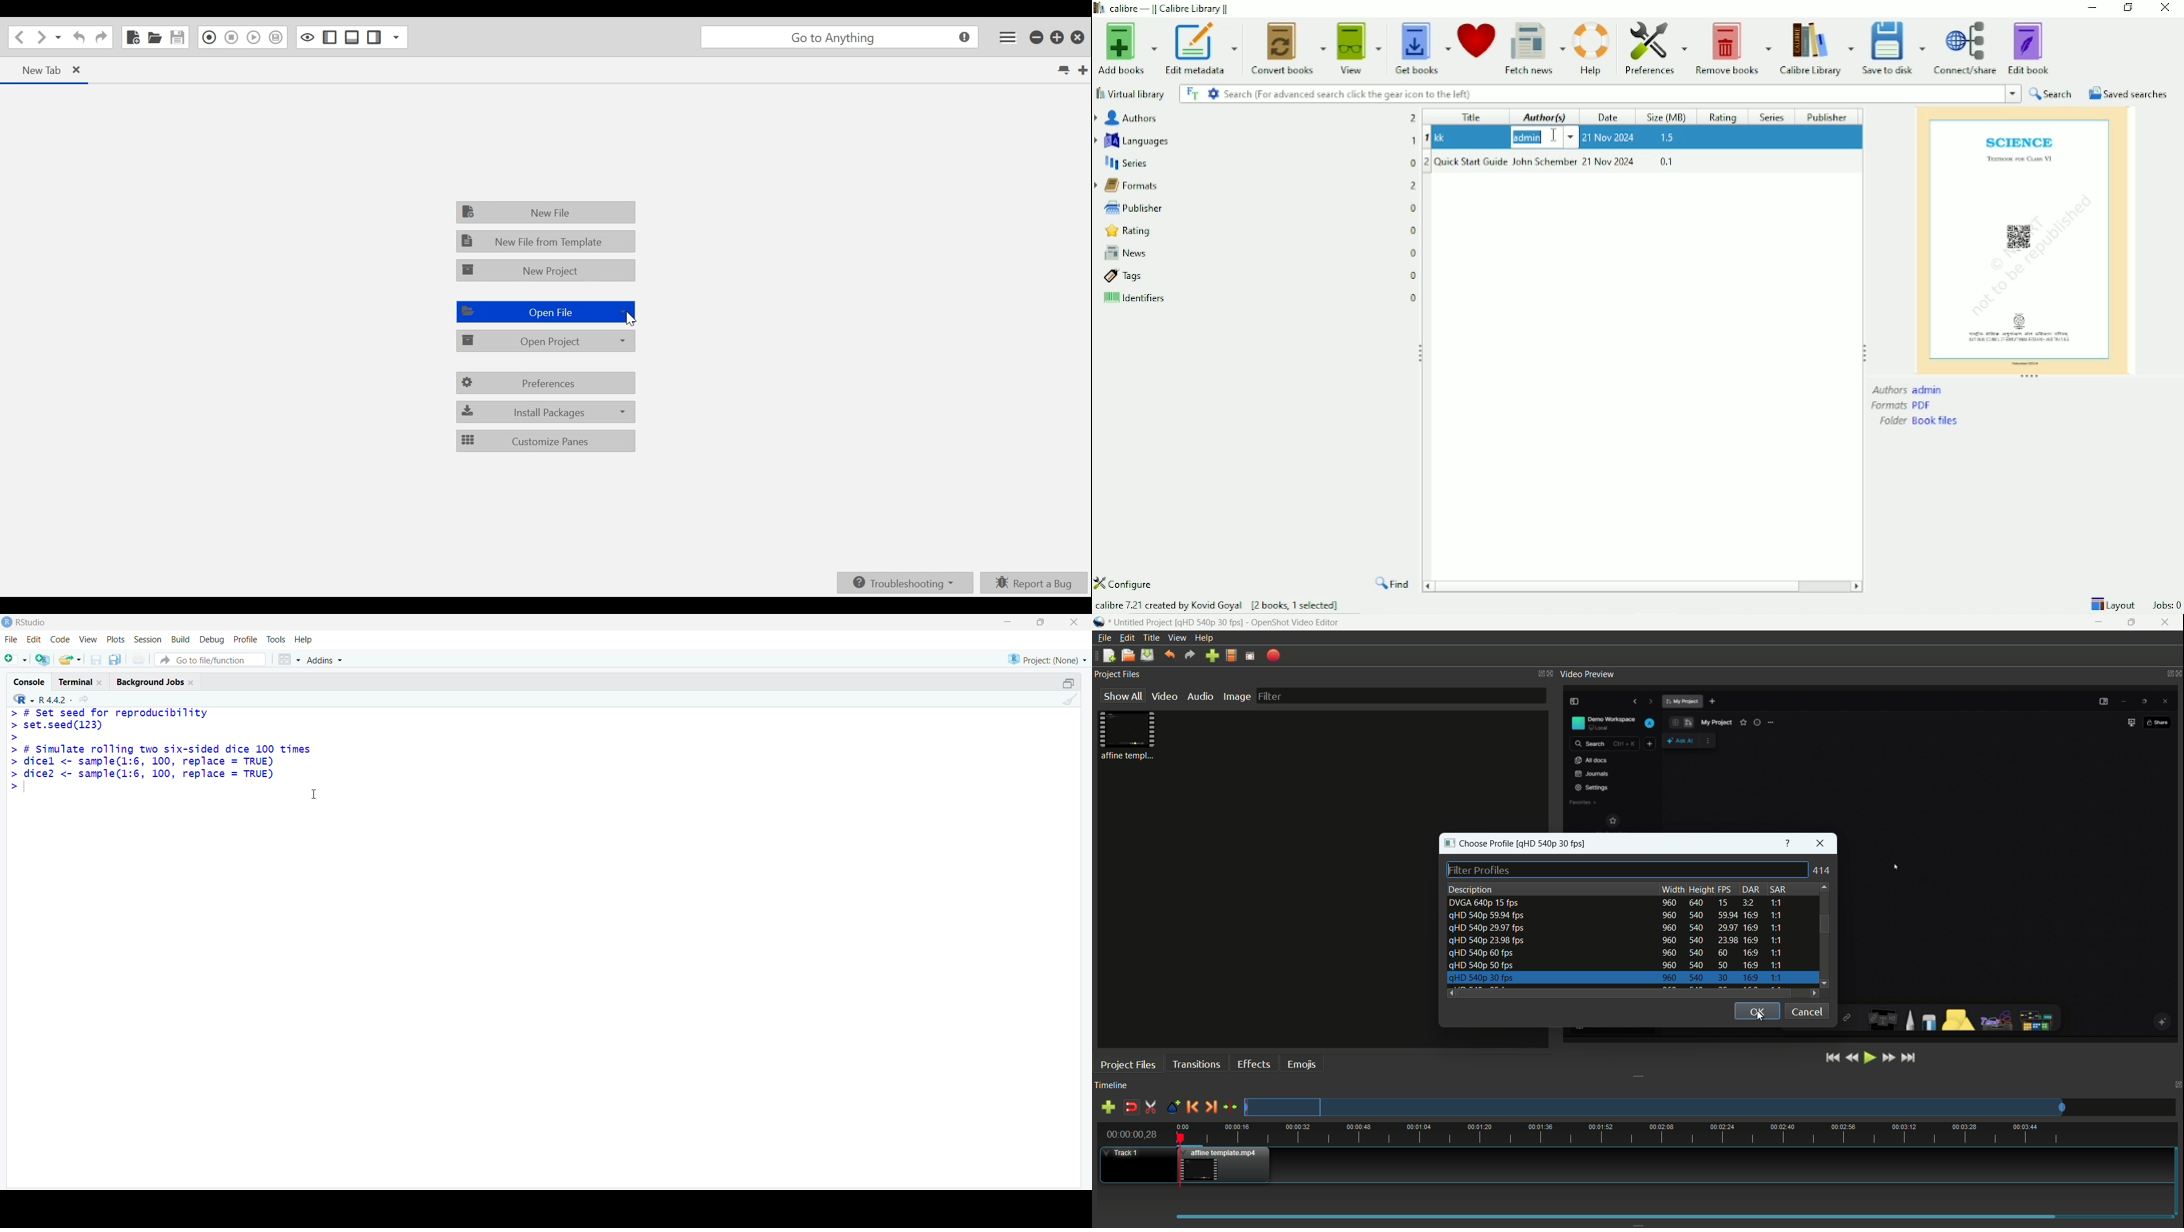  Describe the element at coordinates (252, 39) in the screenshot. I see `Play Last Macro` at that location.